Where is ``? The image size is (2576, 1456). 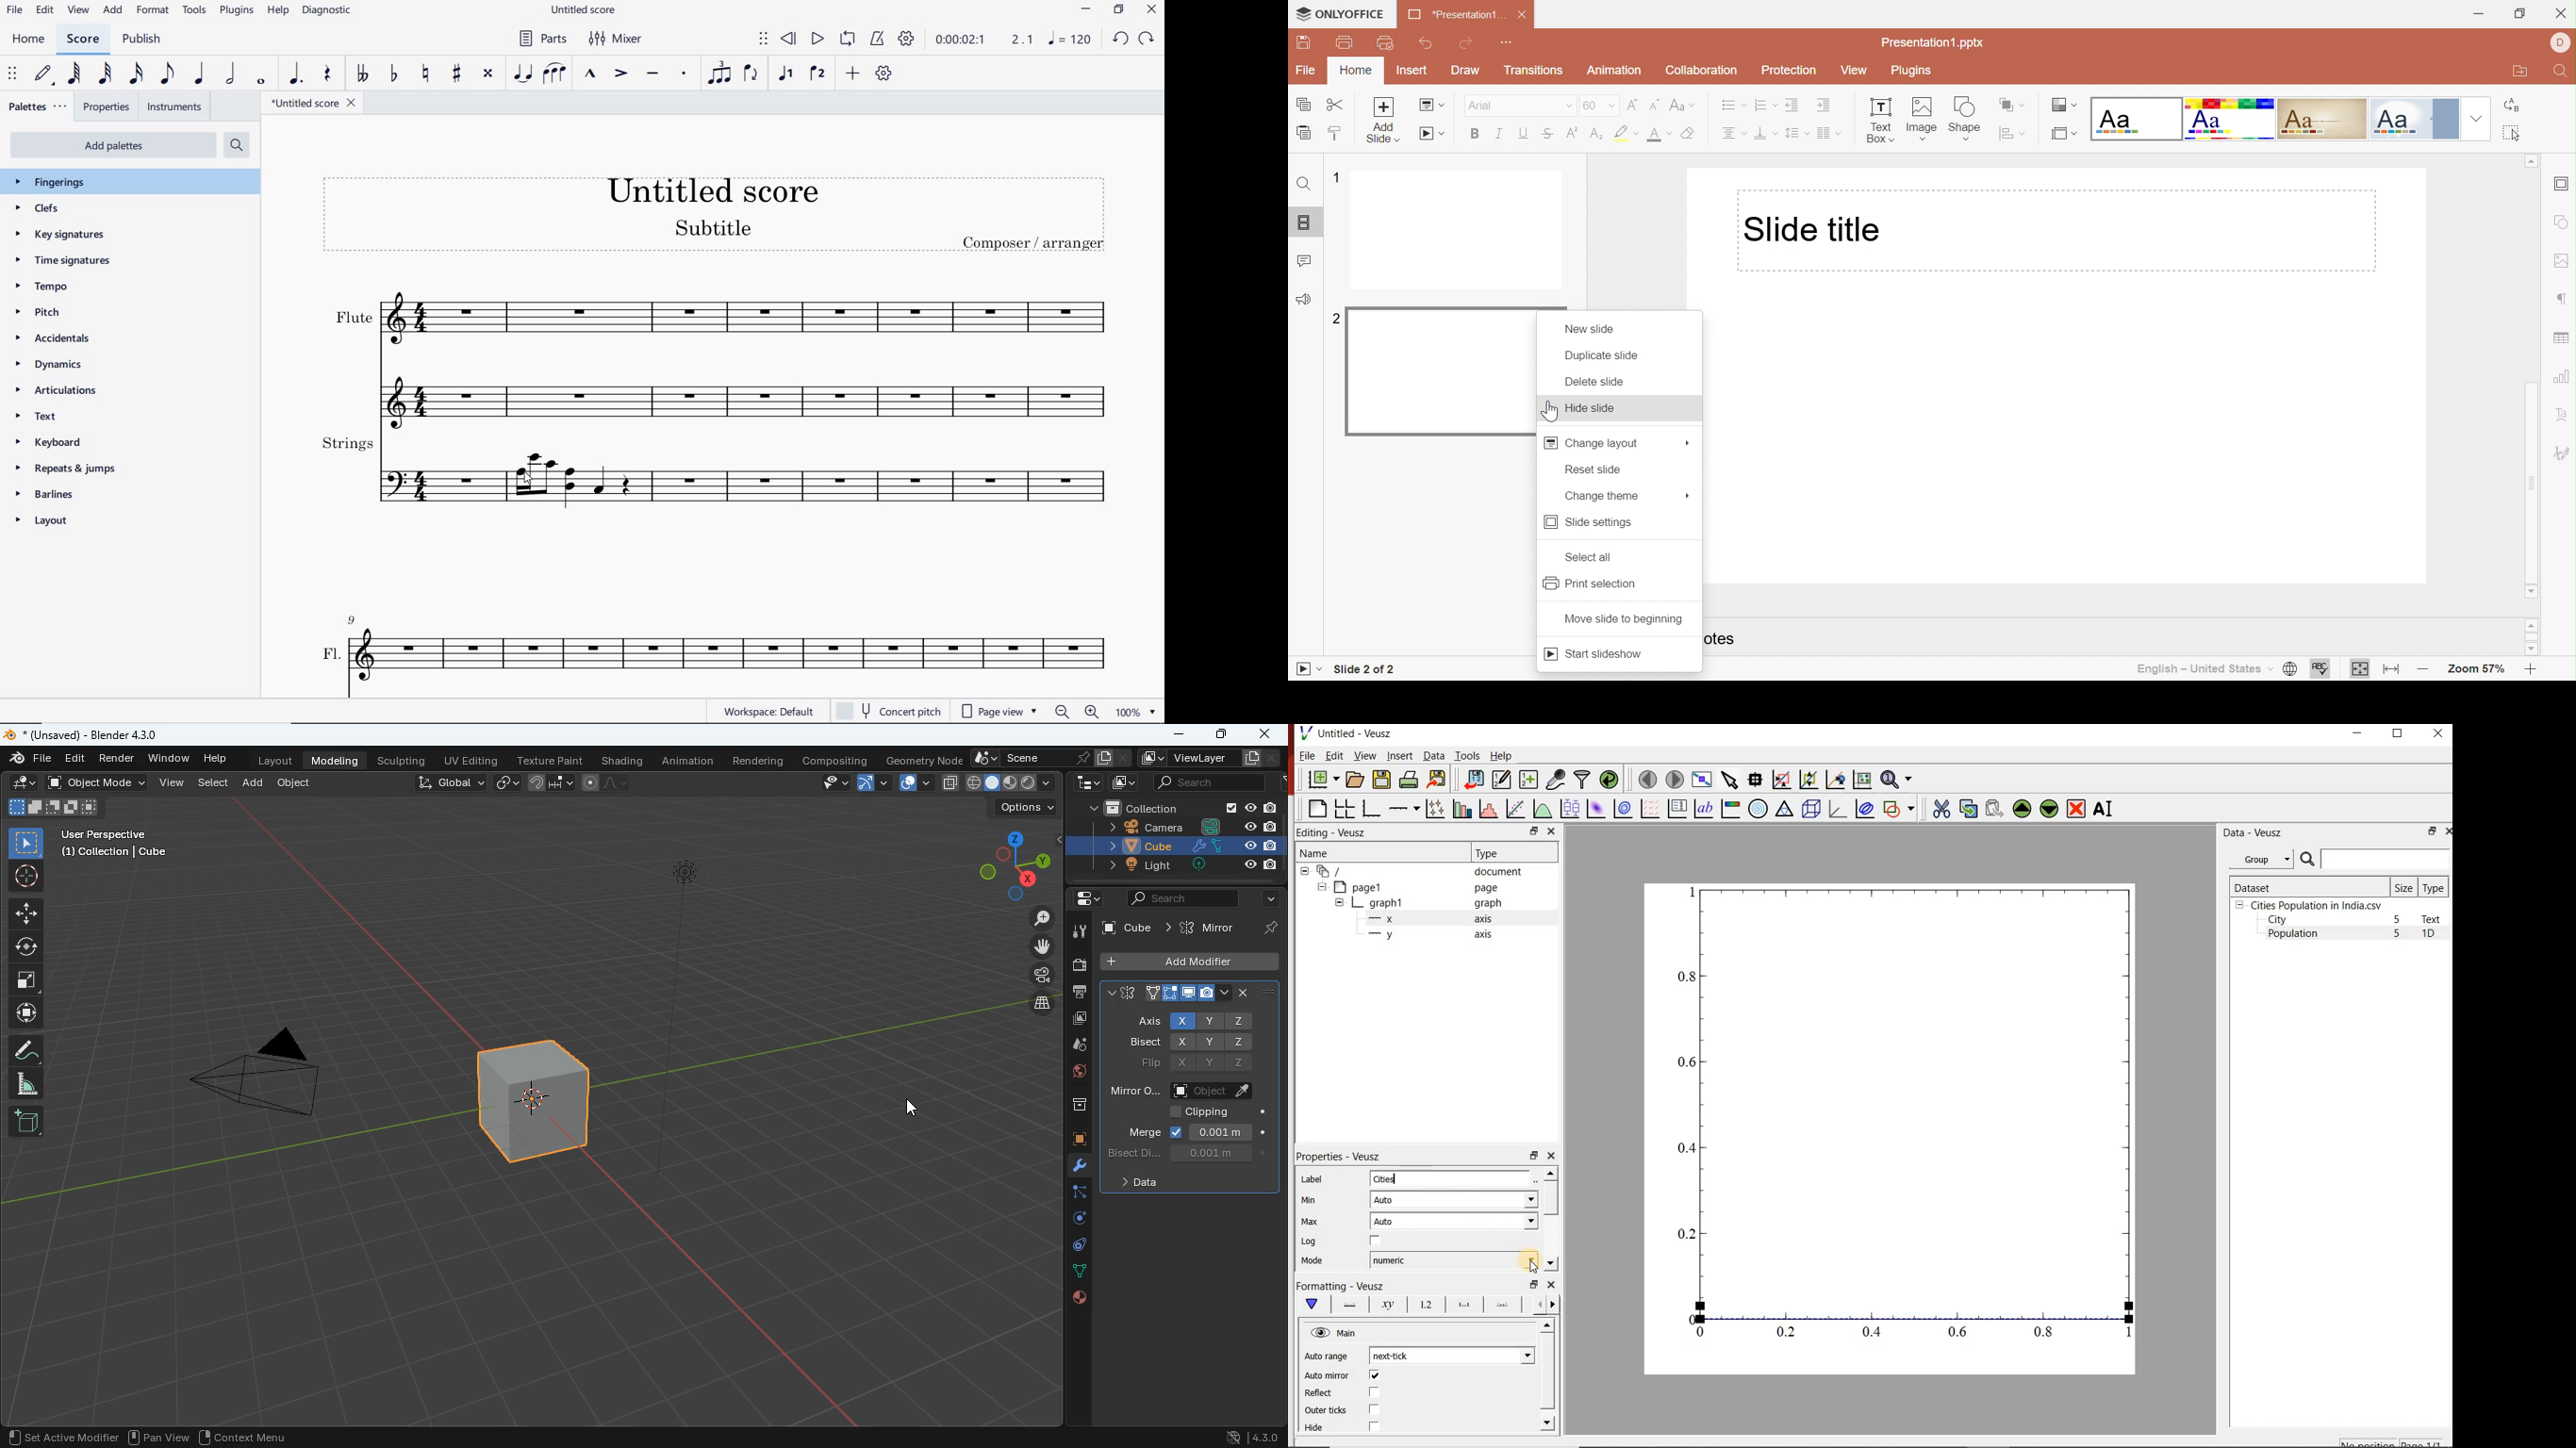
 is located at coordinates (65, 1436).